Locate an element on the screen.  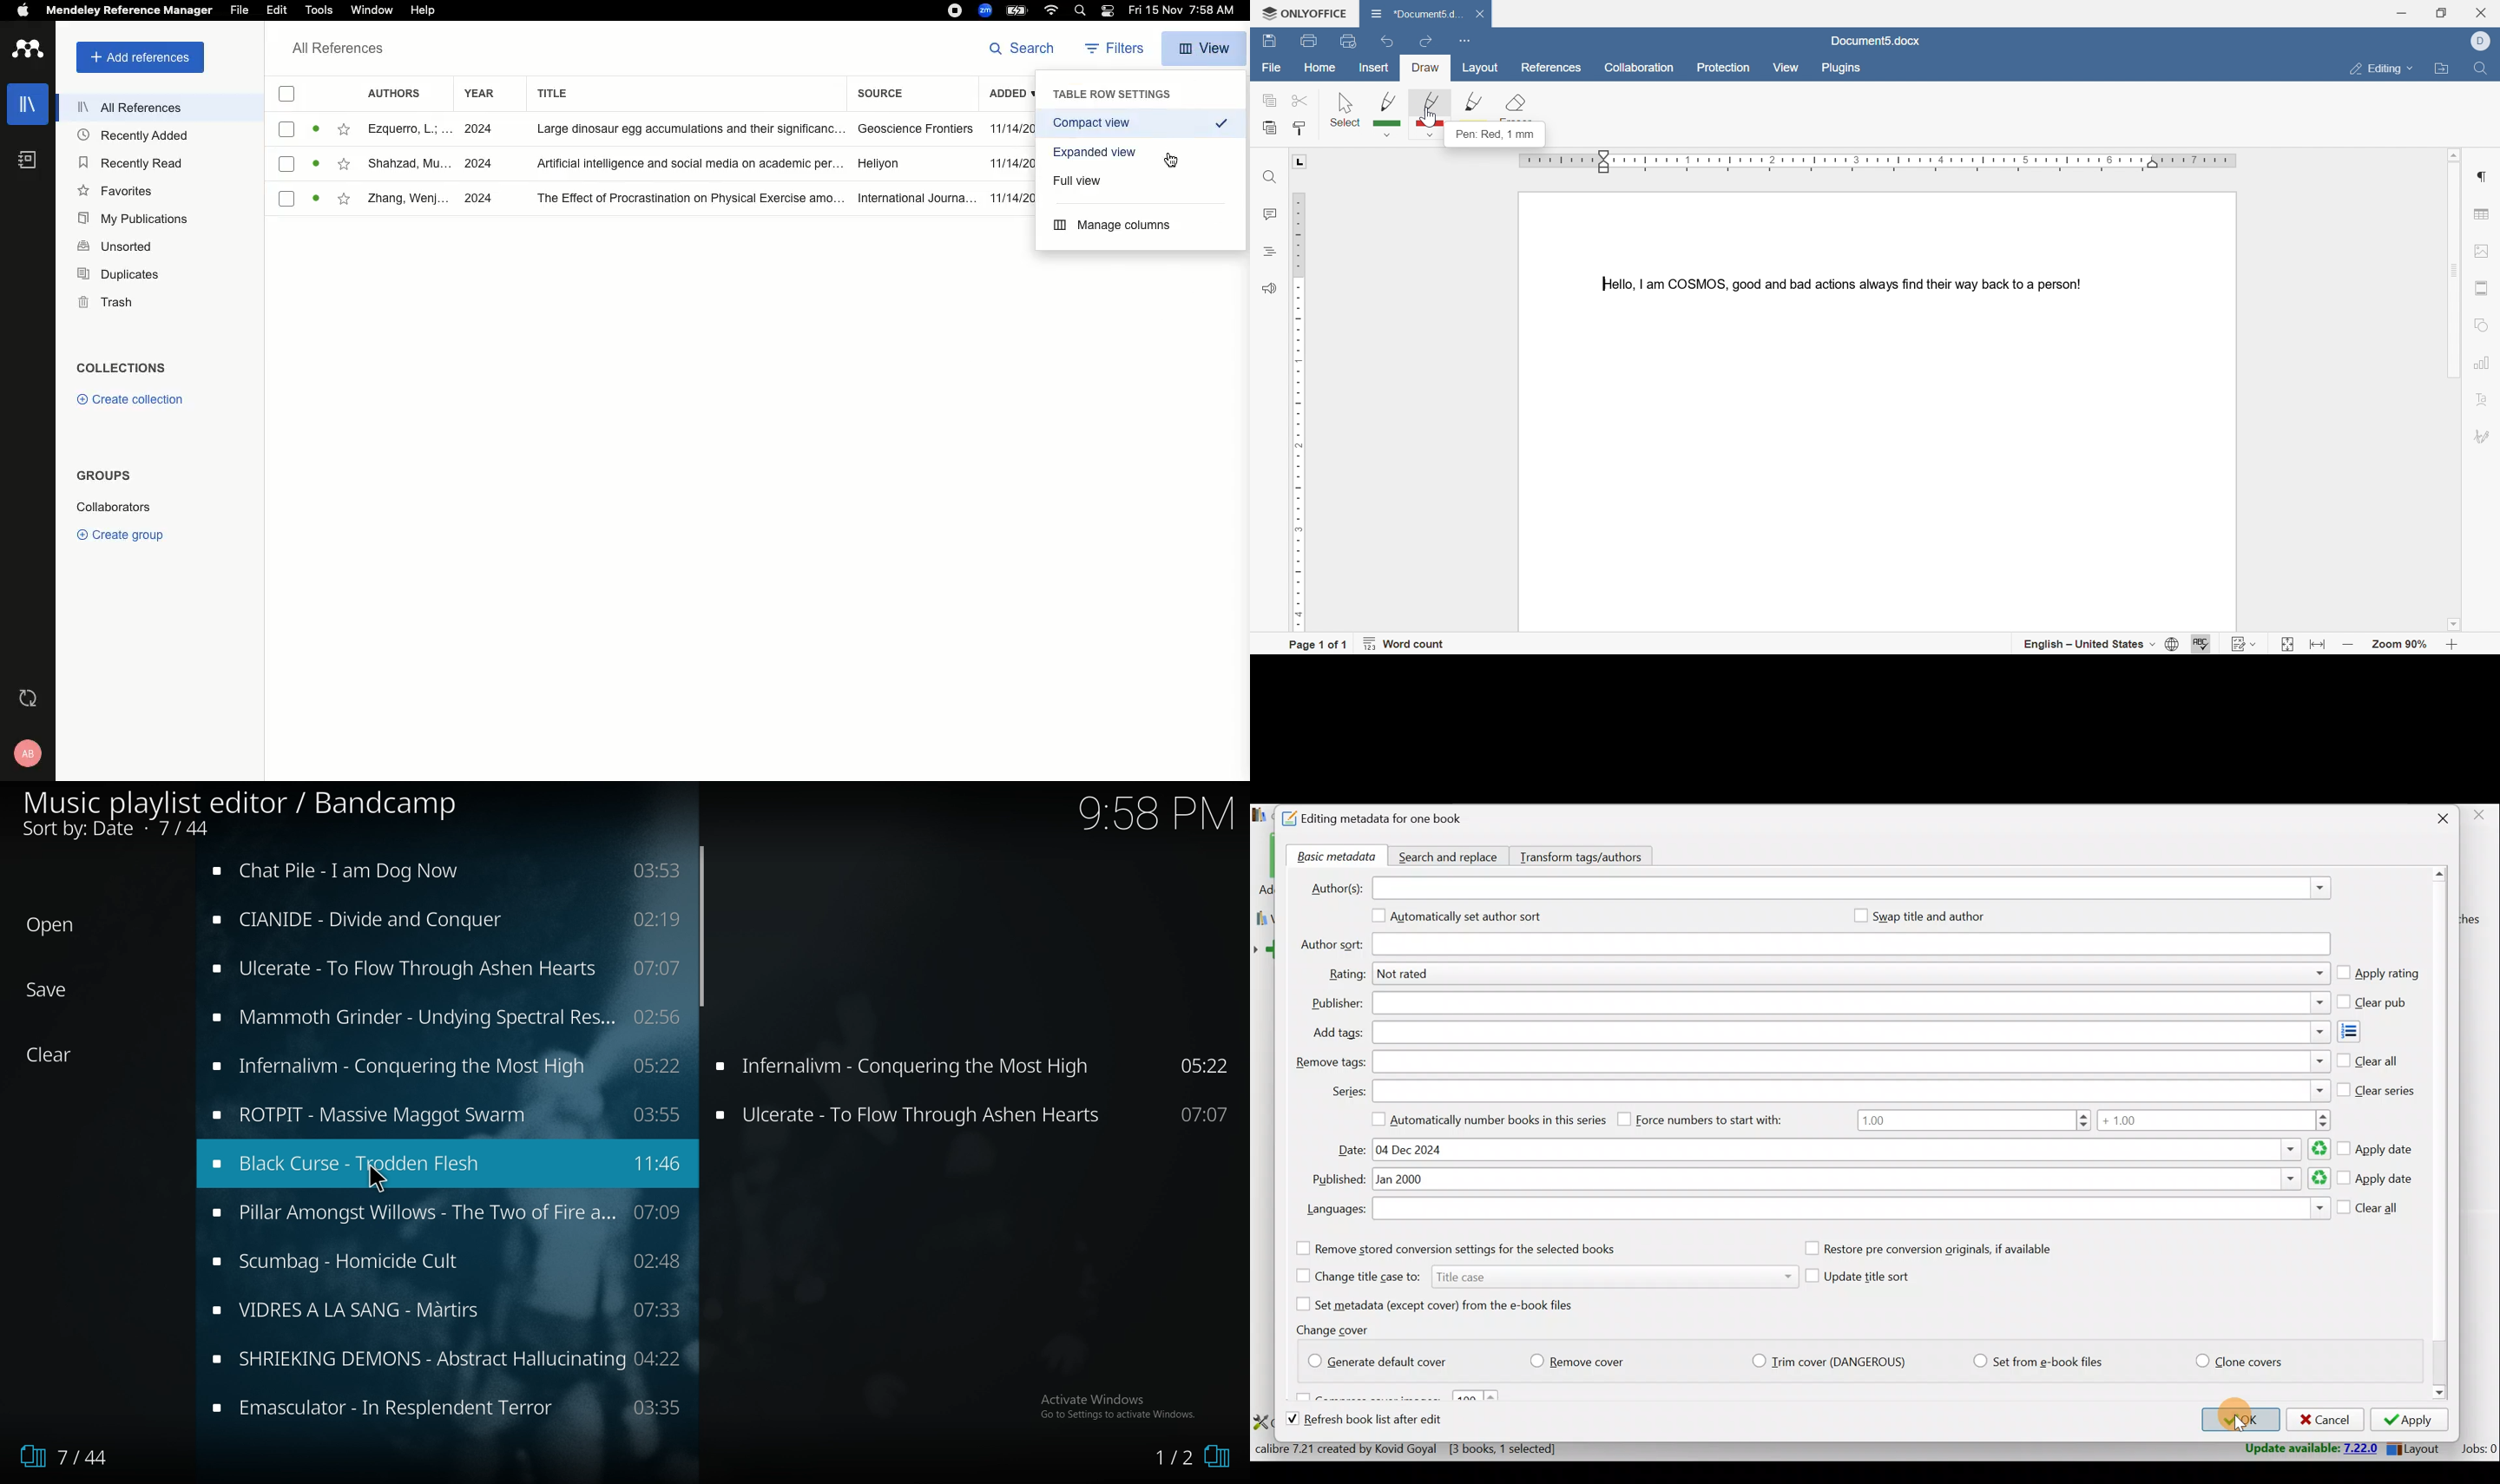
Ezquerro is located at coordinates (406, 130).